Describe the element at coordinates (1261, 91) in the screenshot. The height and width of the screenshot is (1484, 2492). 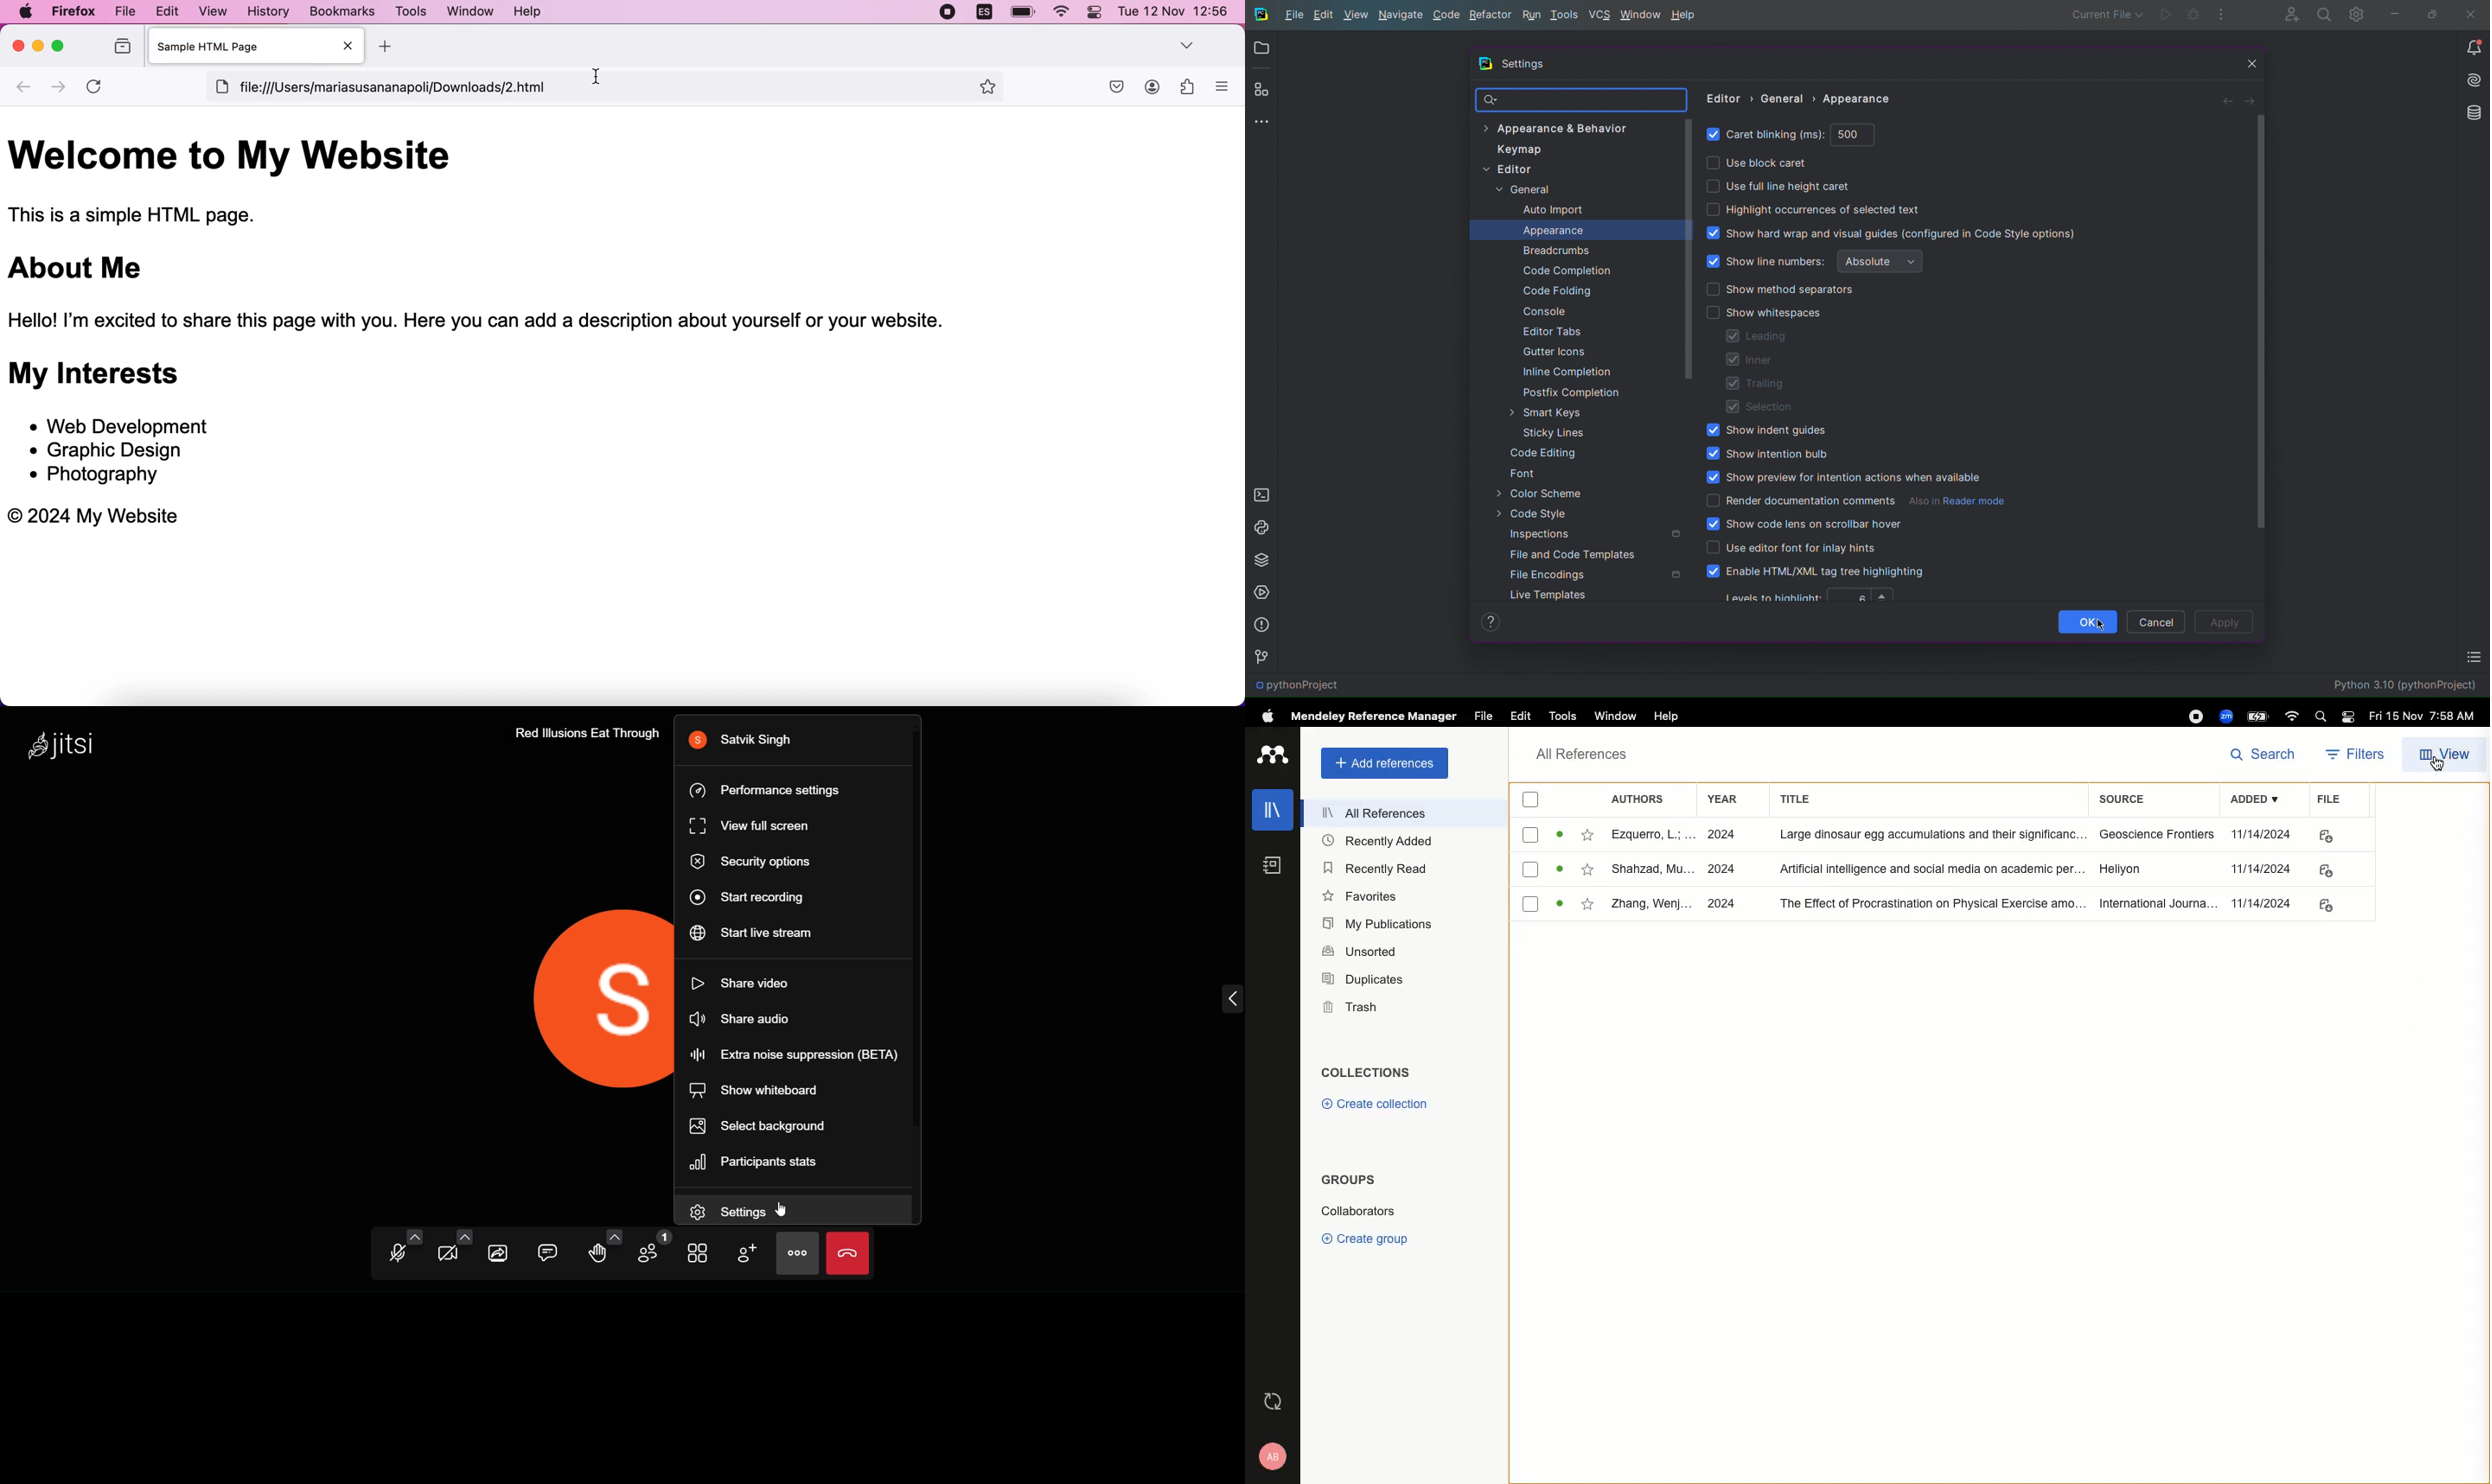
I see `Plugins` at that location.